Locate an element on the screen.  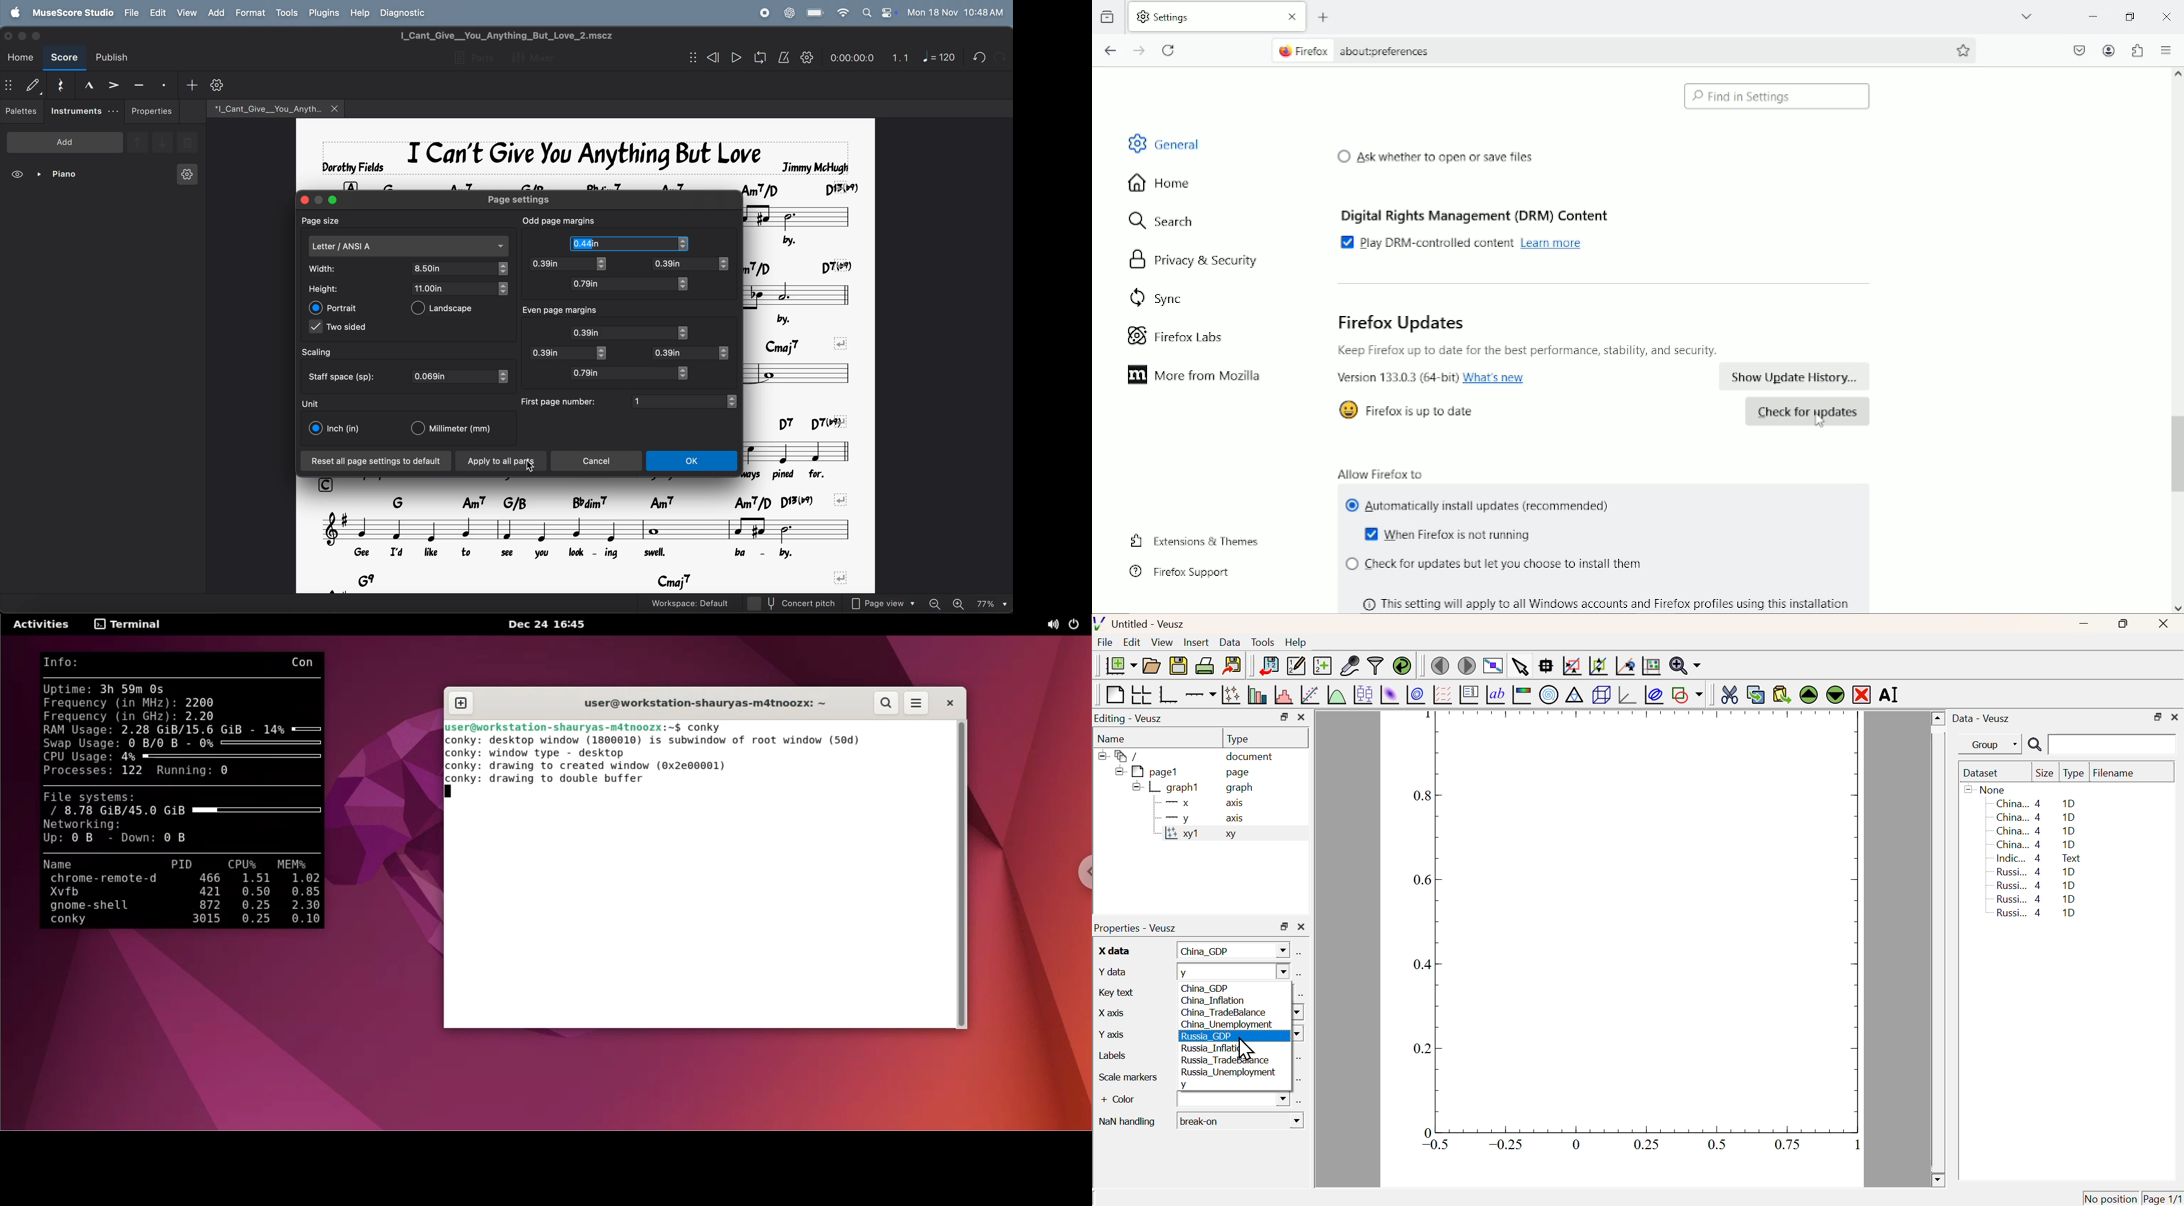
When Firefox is not running is located at coordinates (1452, 536).